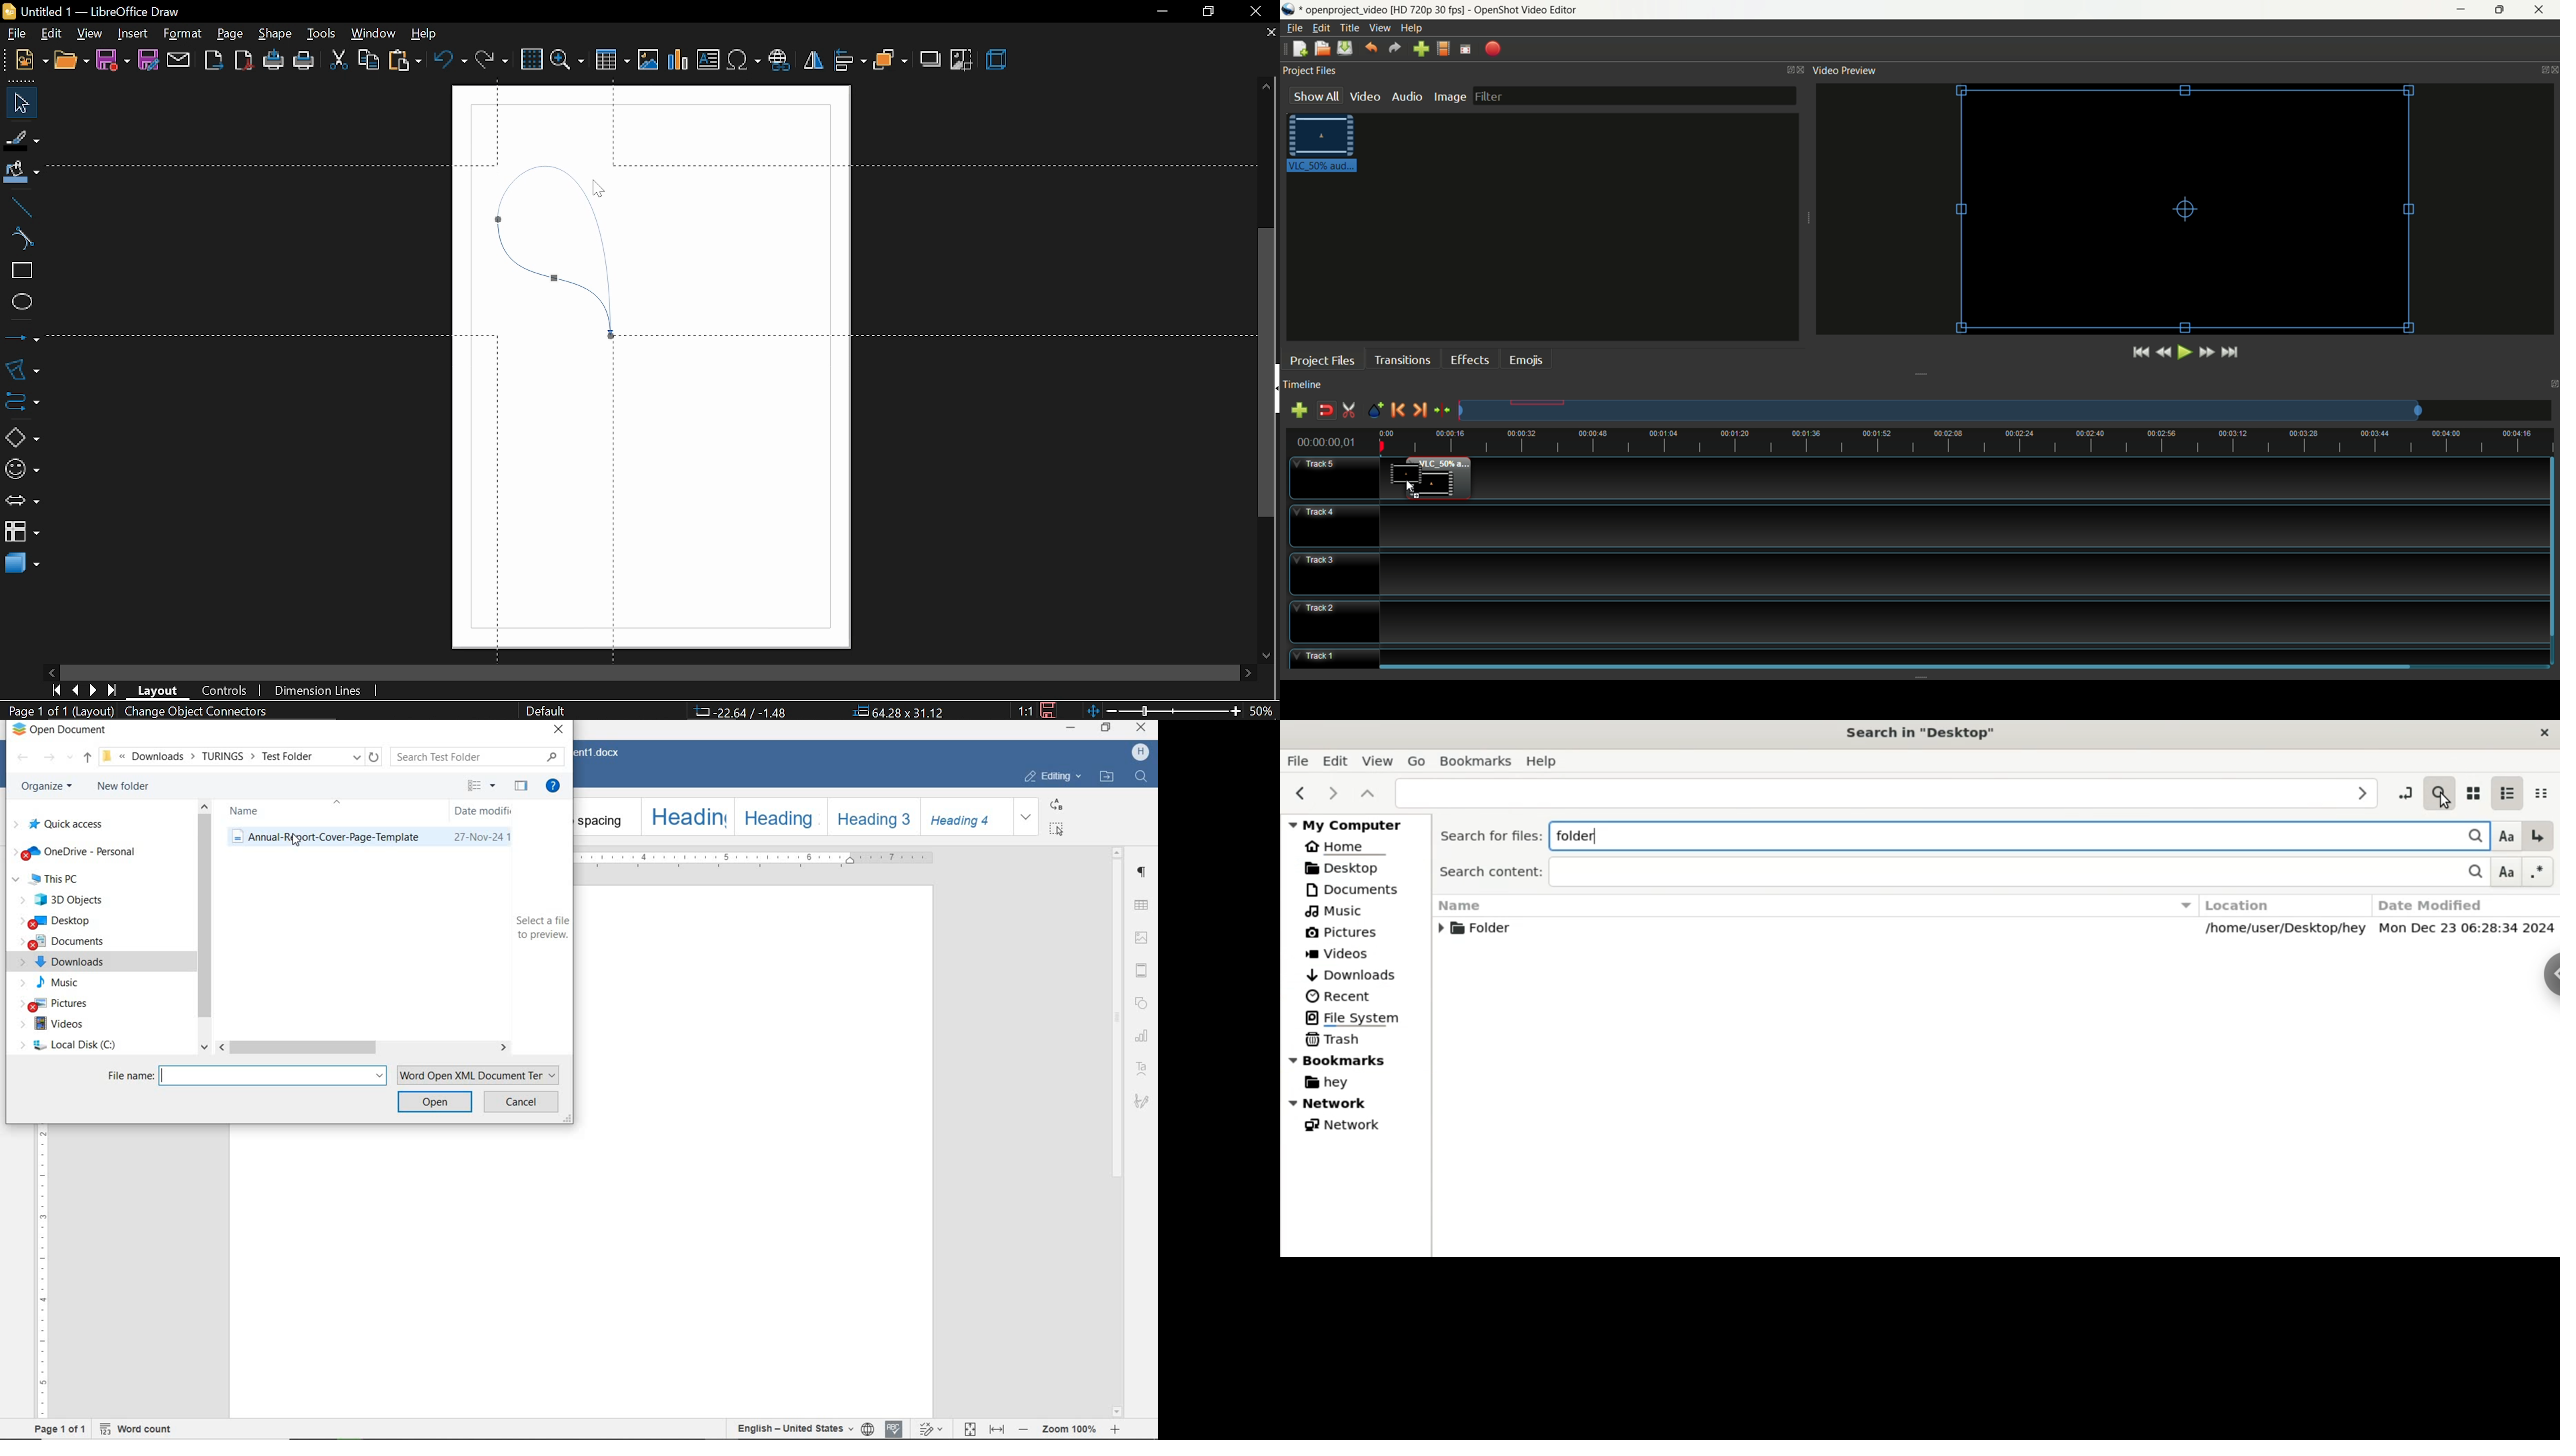 The width and height of the screenshot is (2576, 1456). I want to click on attach, so click(178, 60).